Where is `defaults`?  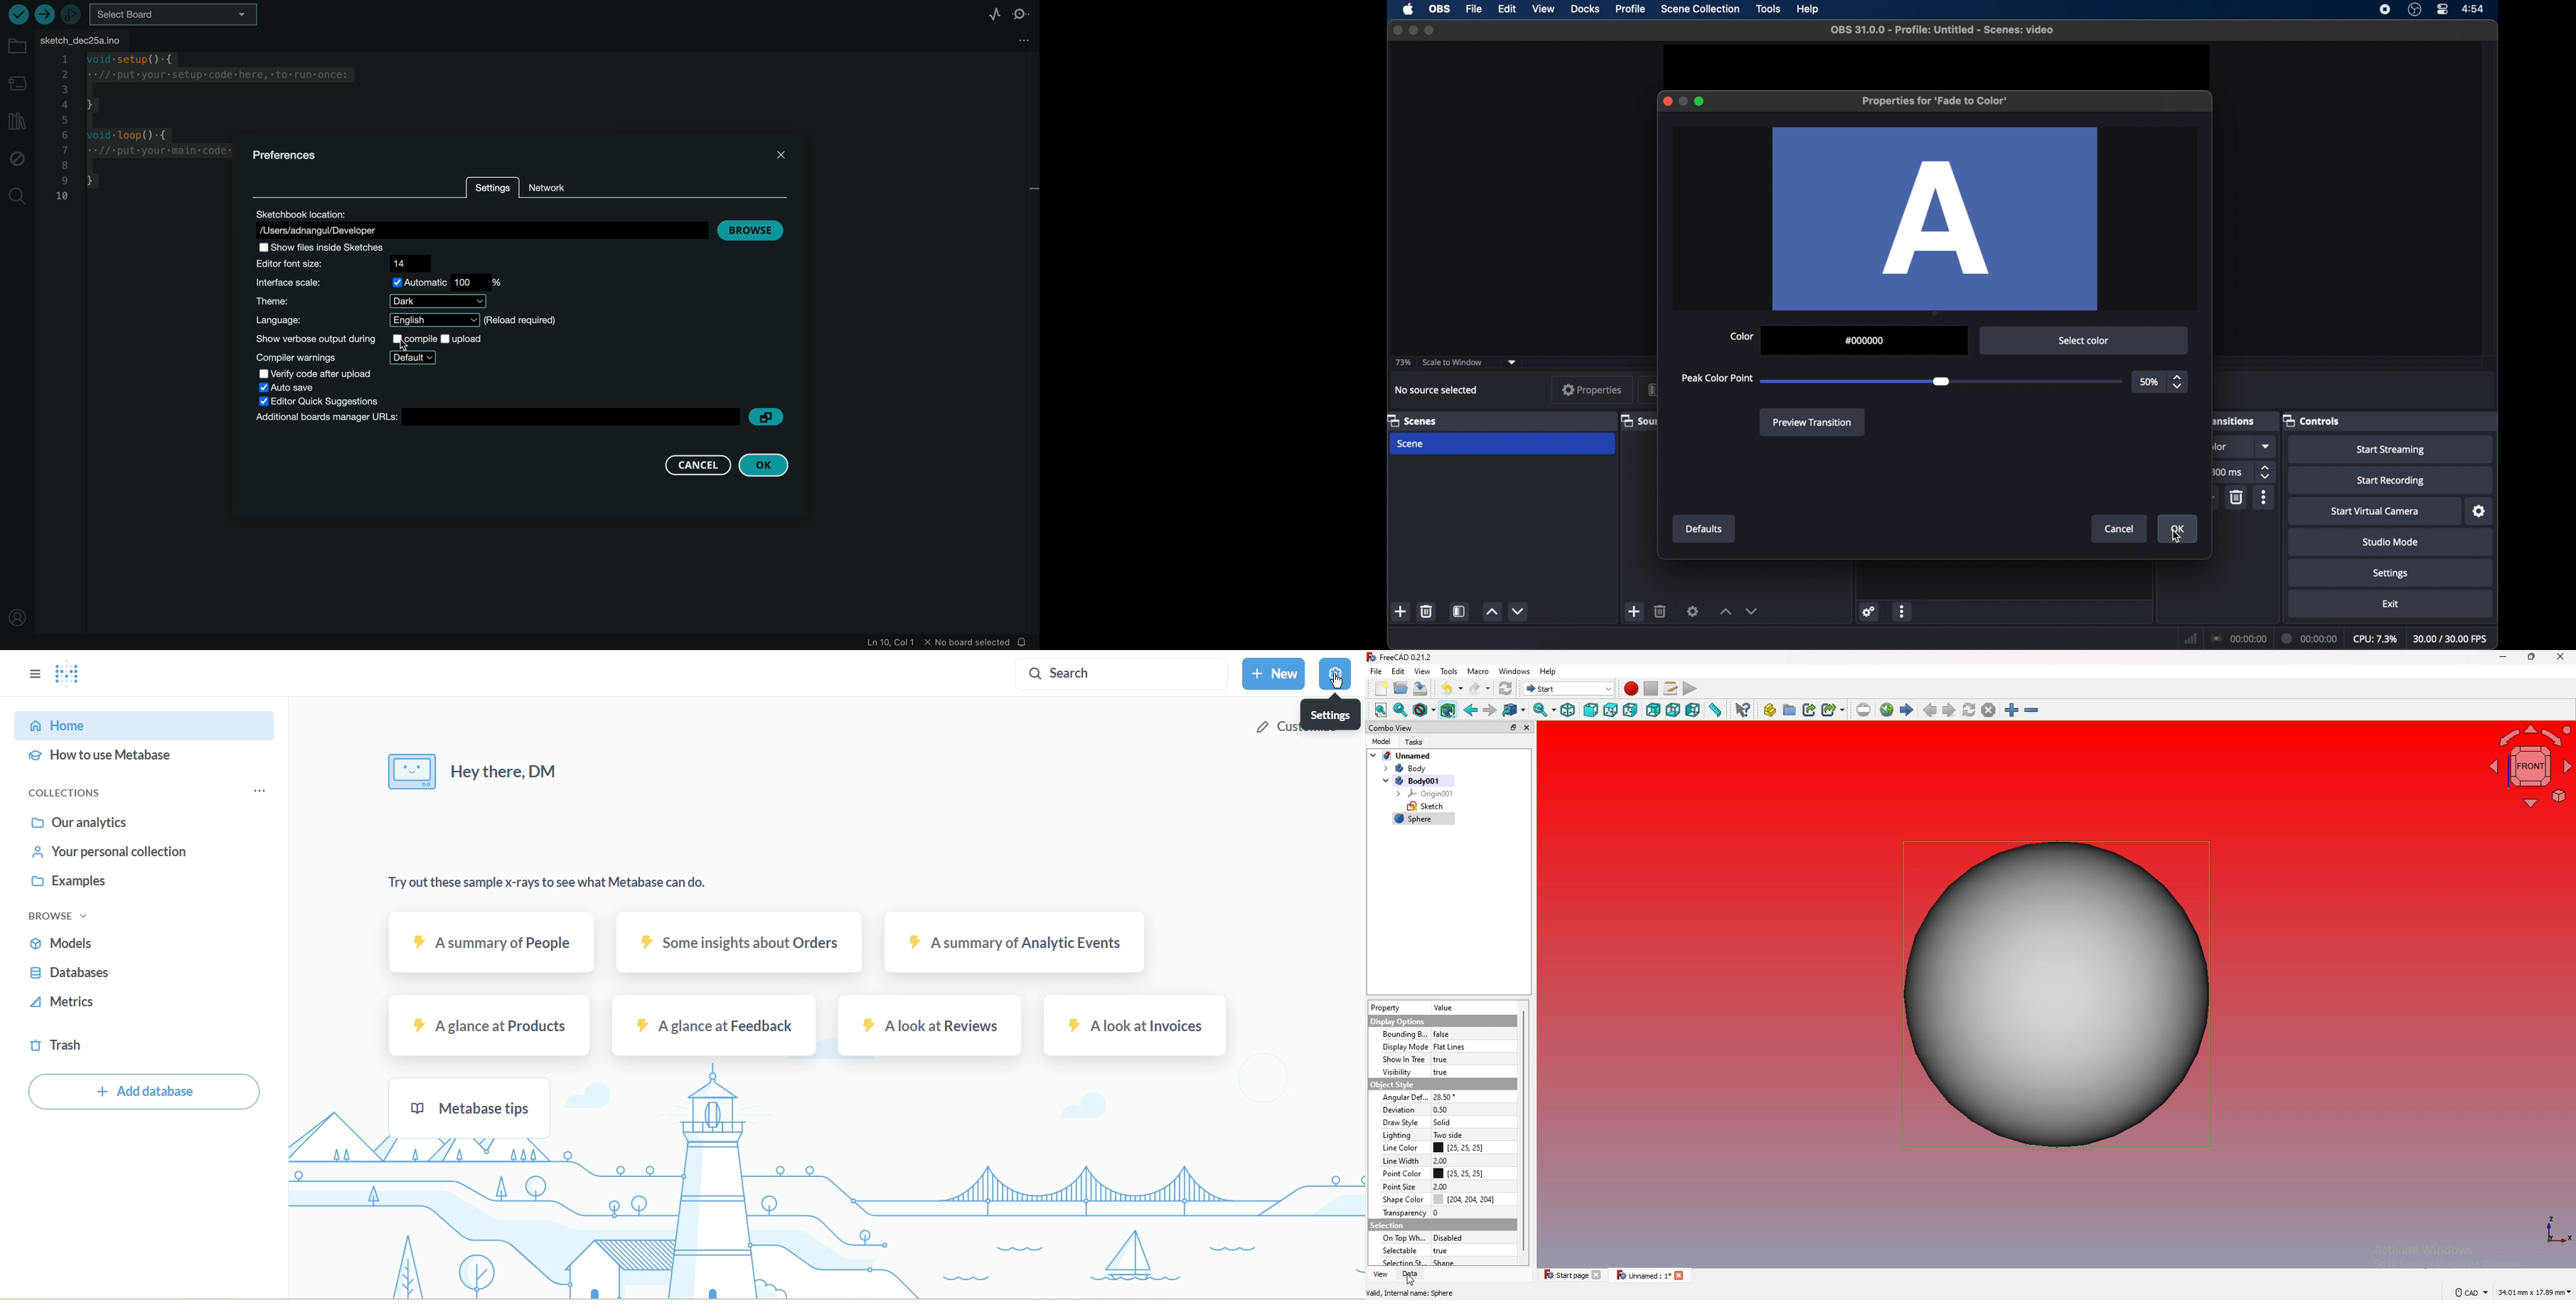
defaults is located at coordinates (1705, 529).